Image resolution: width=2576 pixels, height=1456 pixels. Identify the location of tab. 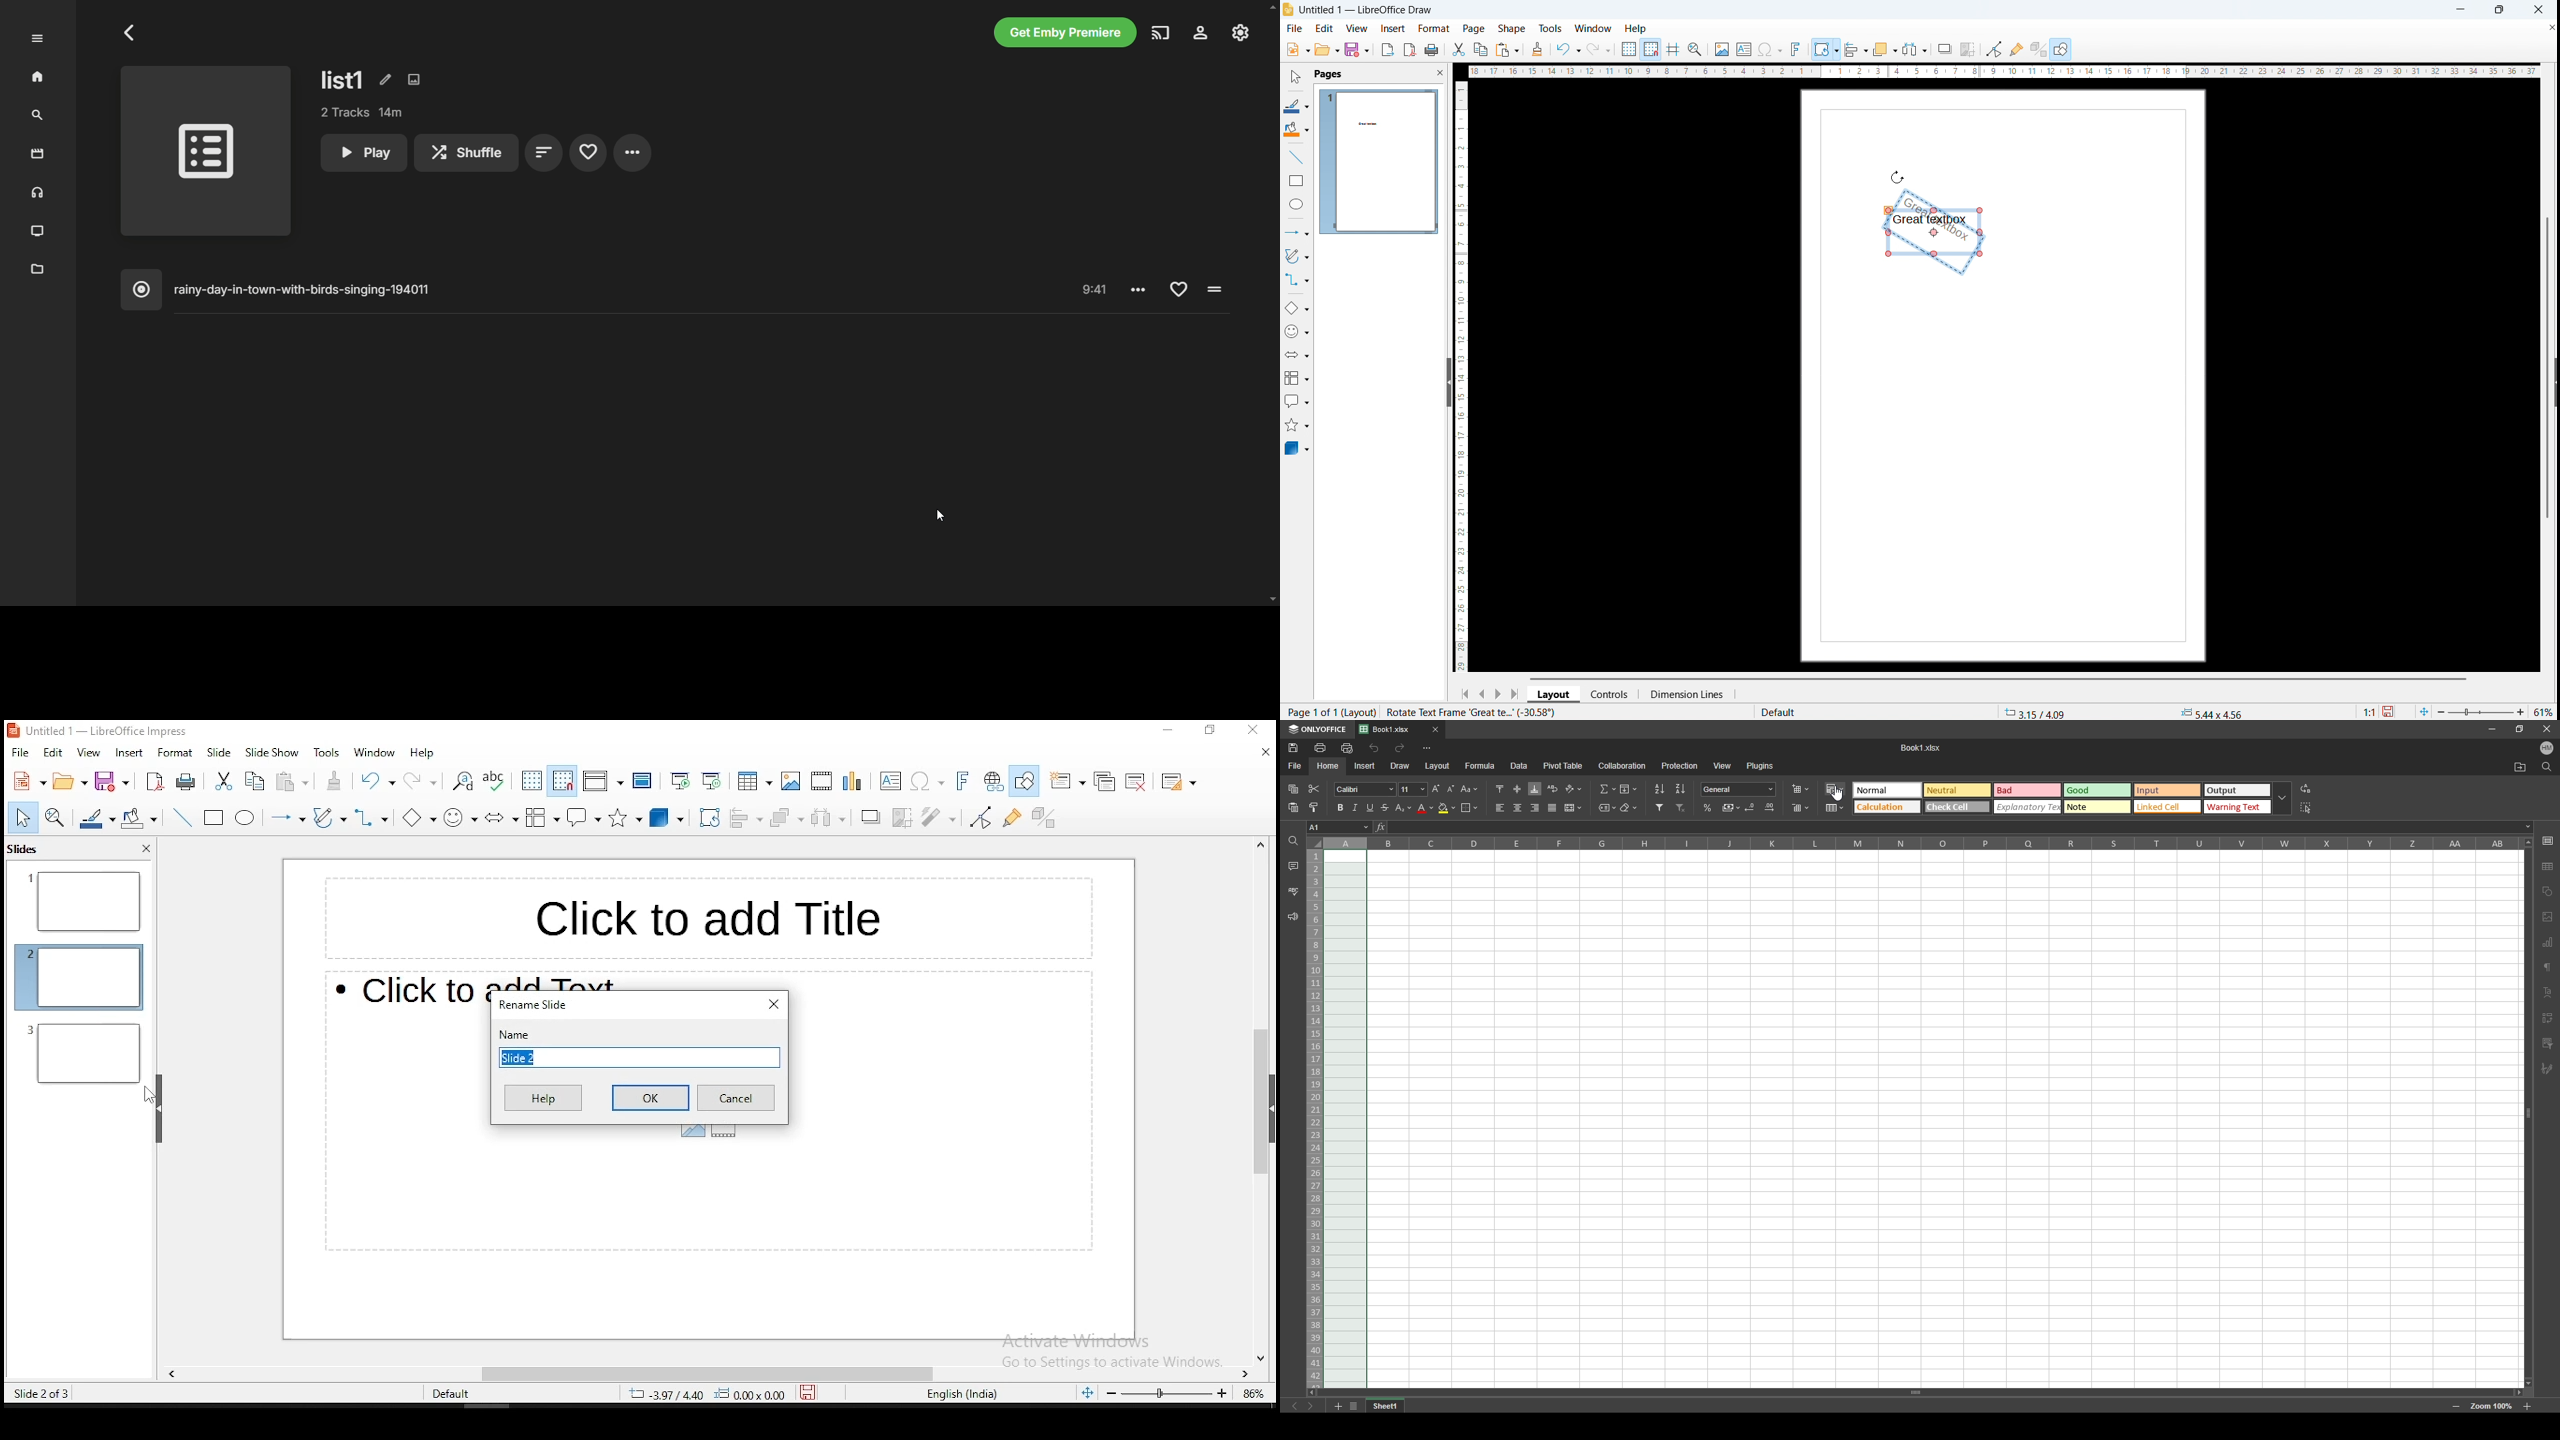
(1391, 730).